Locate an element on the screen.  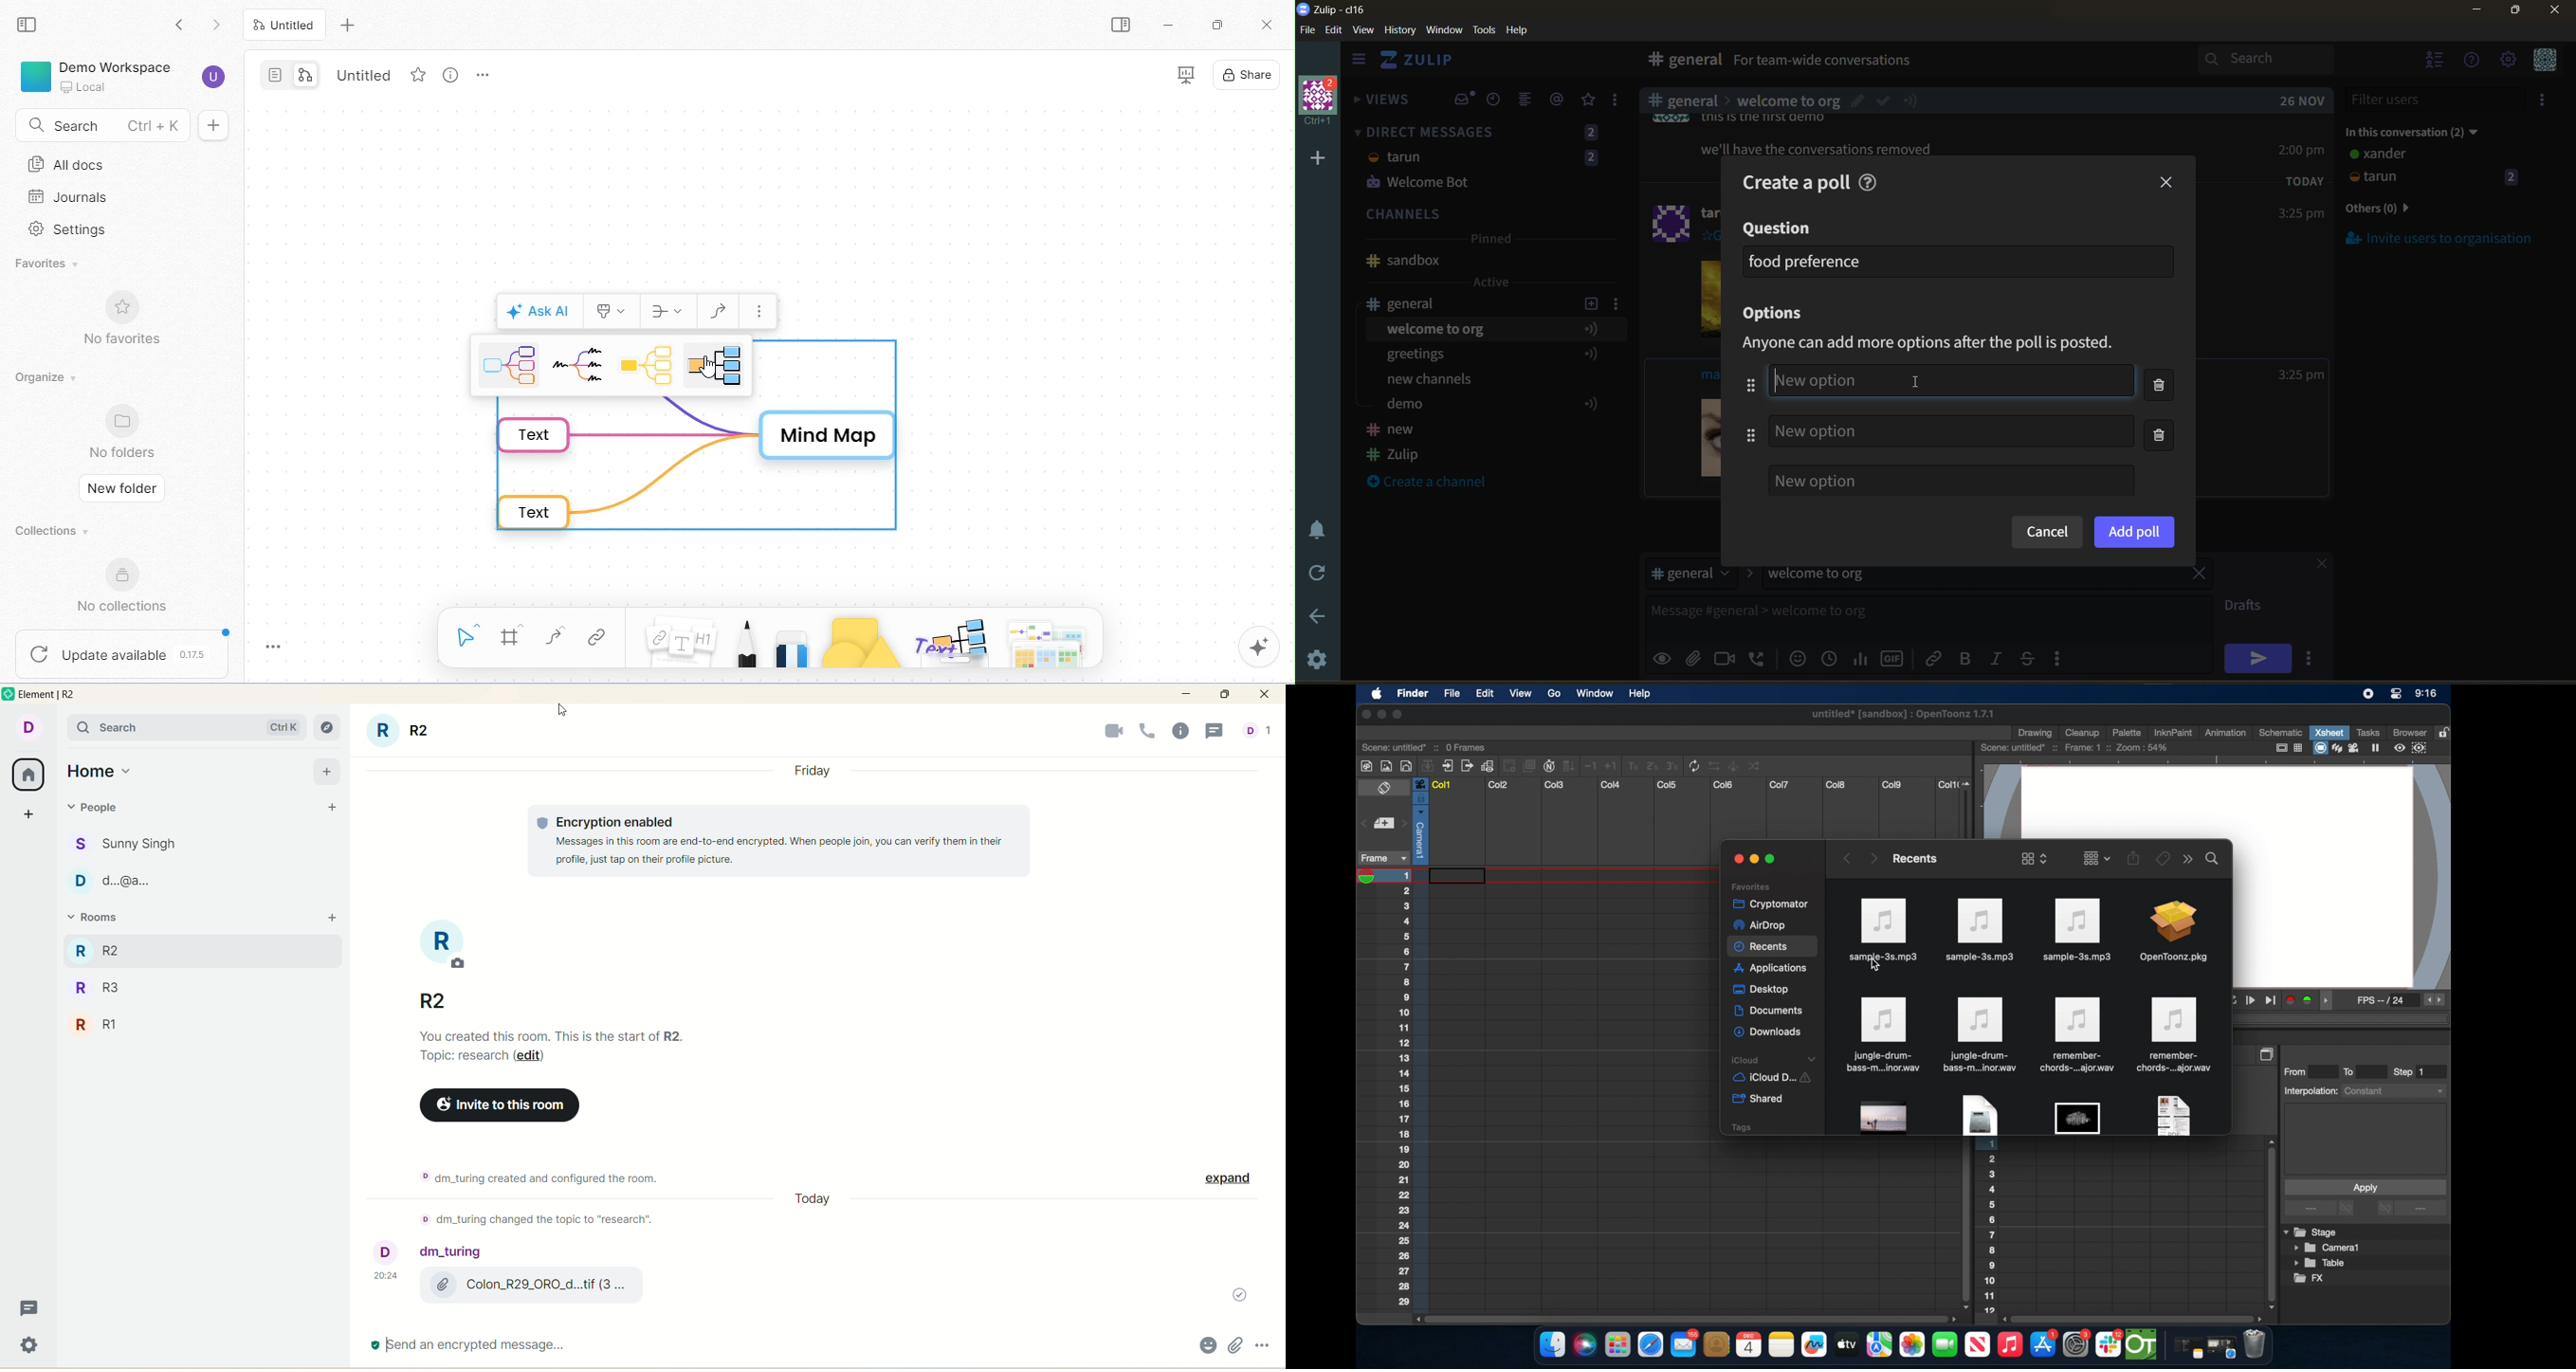
rooms is located at coordinates (103, 919).